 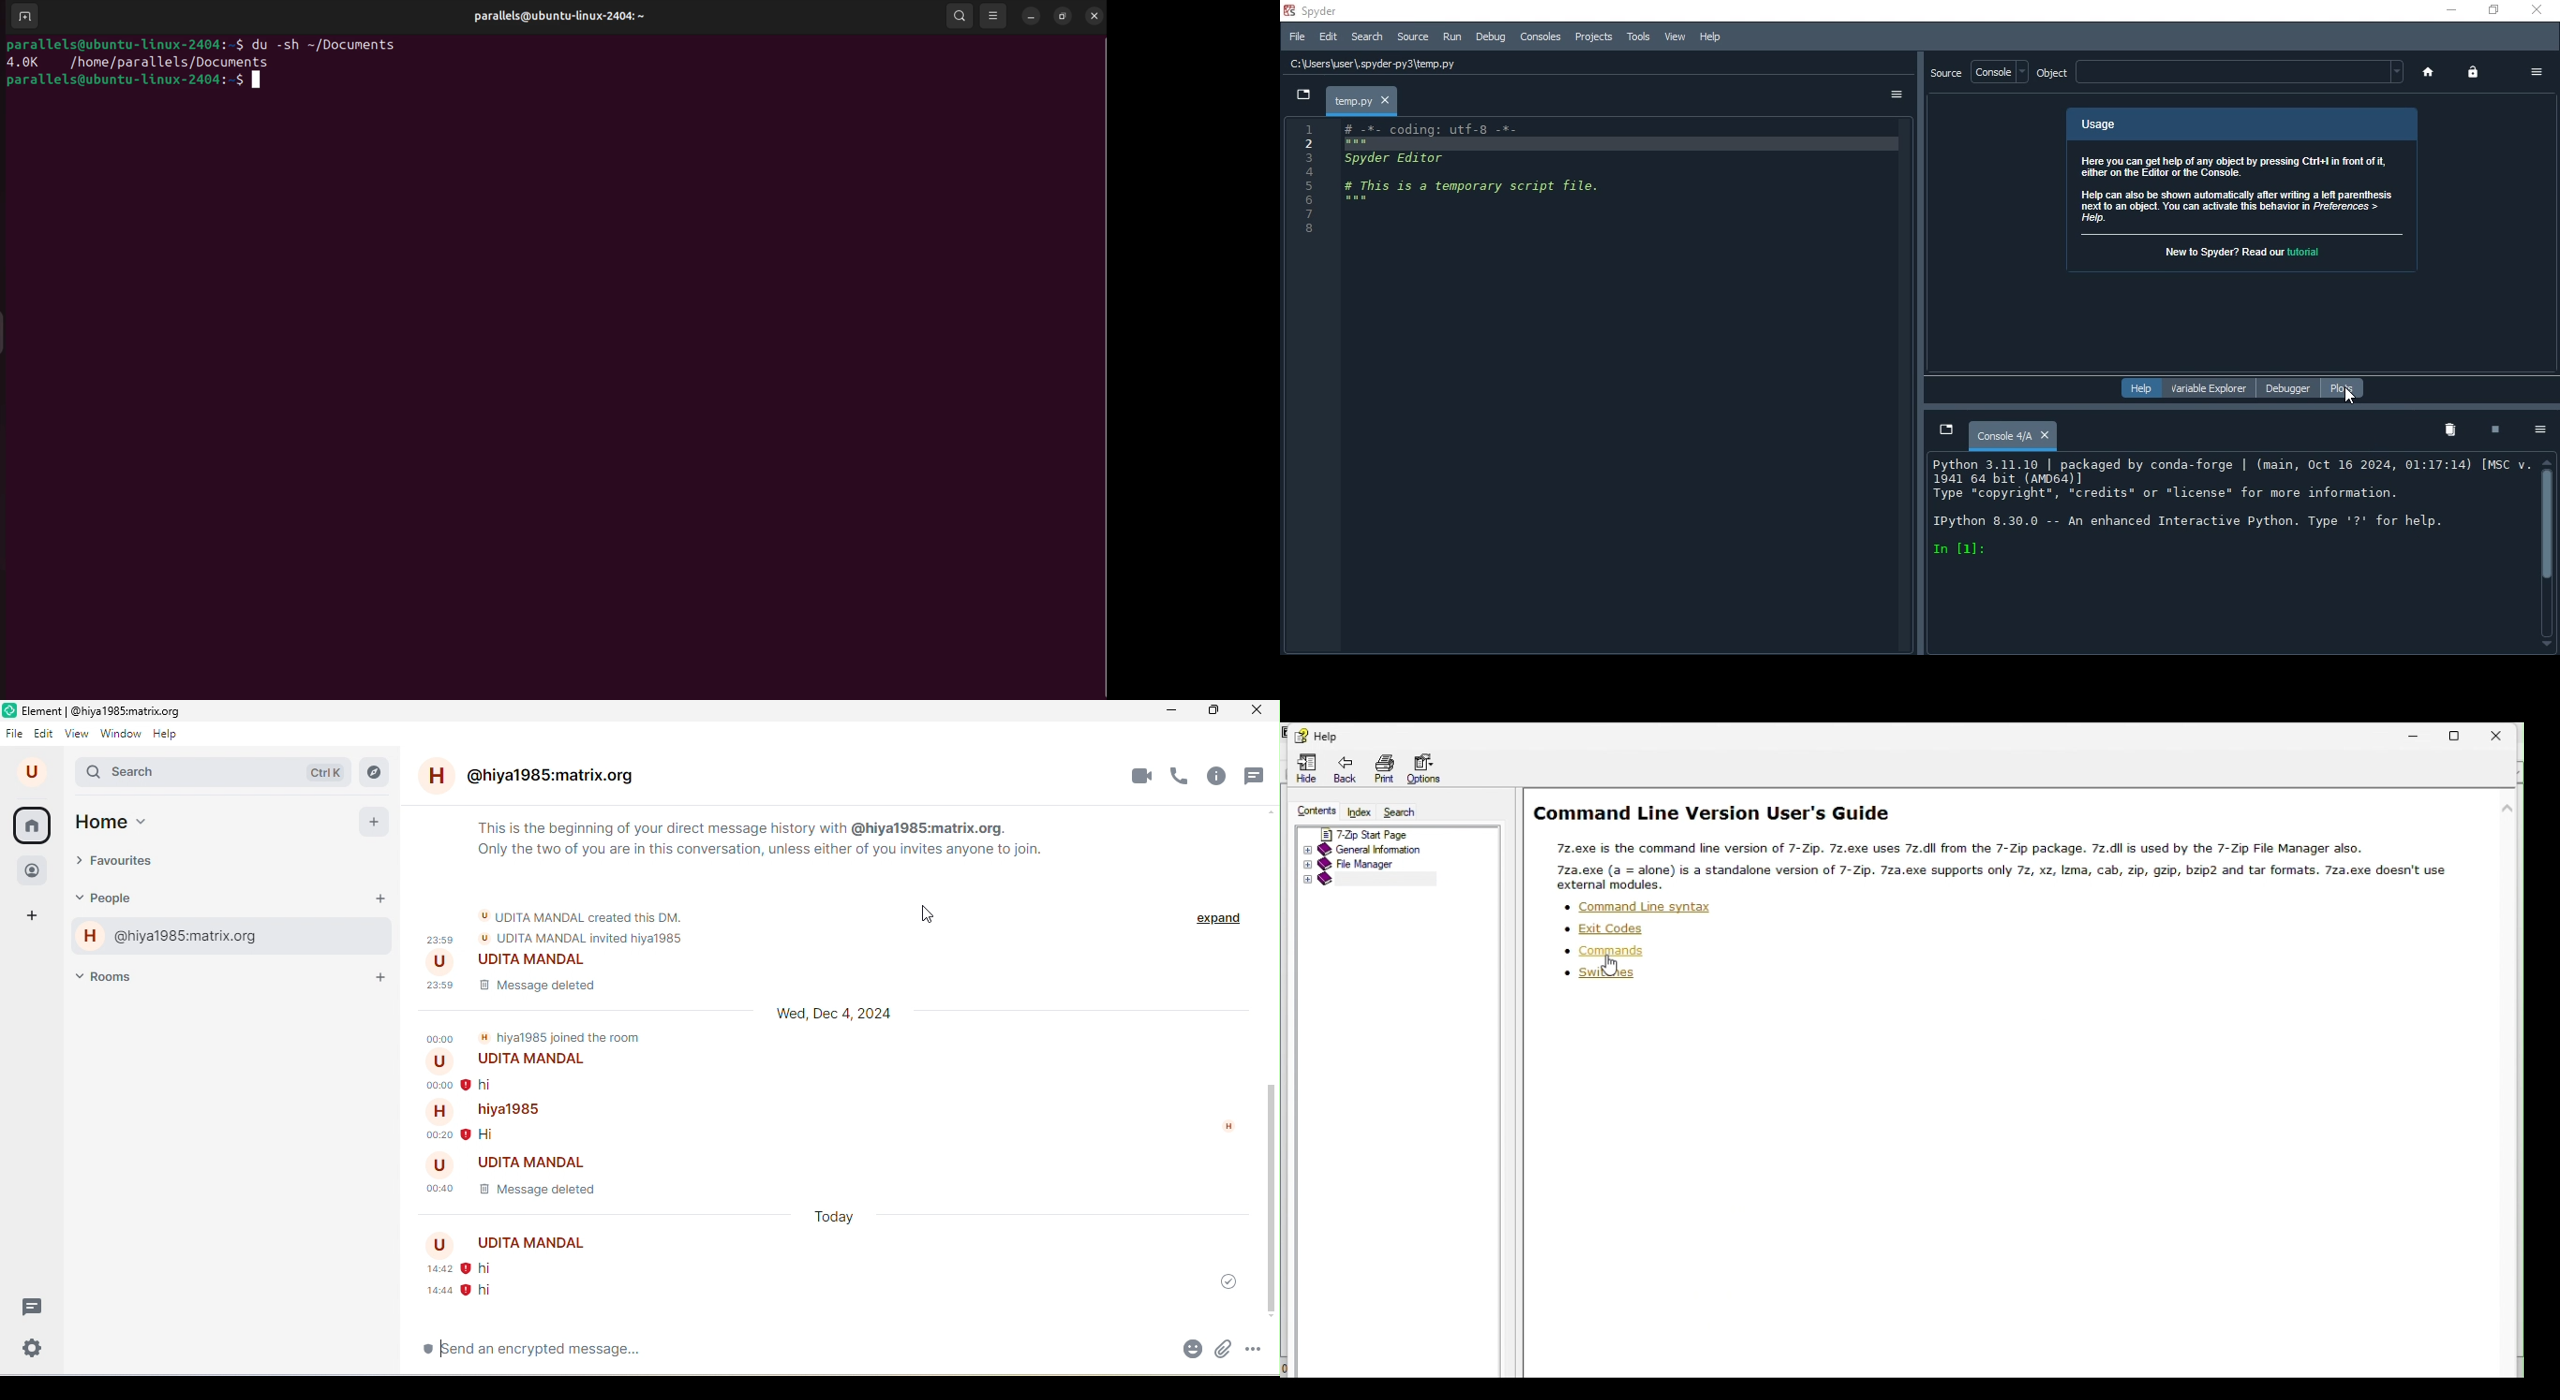 I want to click on close, so click(x=1257, y=712).